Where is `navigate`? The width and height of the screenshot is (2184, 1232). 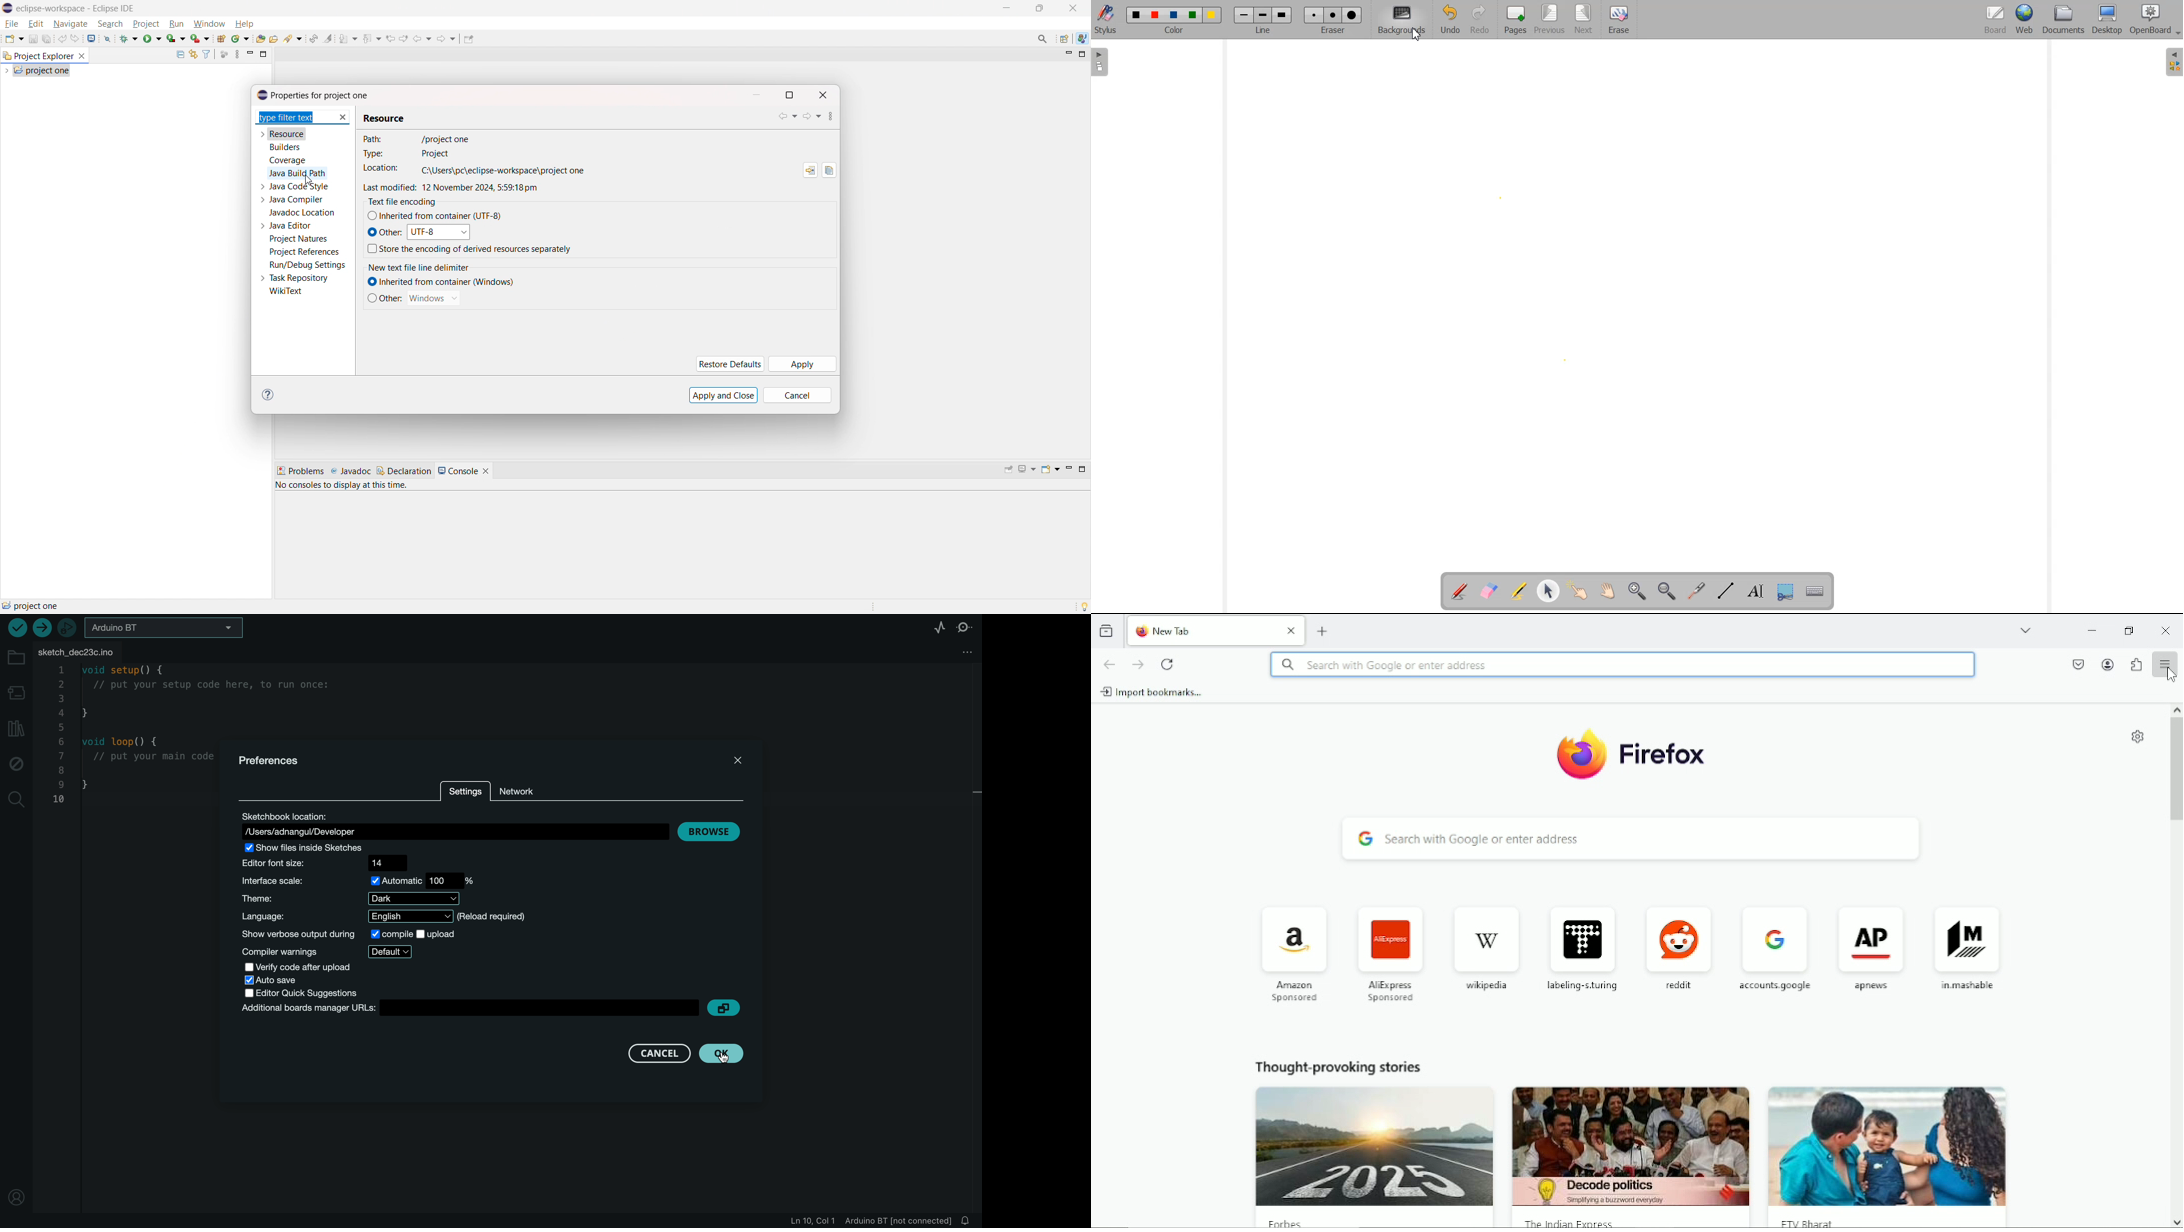
navigate is located at coordinates (70, 23).